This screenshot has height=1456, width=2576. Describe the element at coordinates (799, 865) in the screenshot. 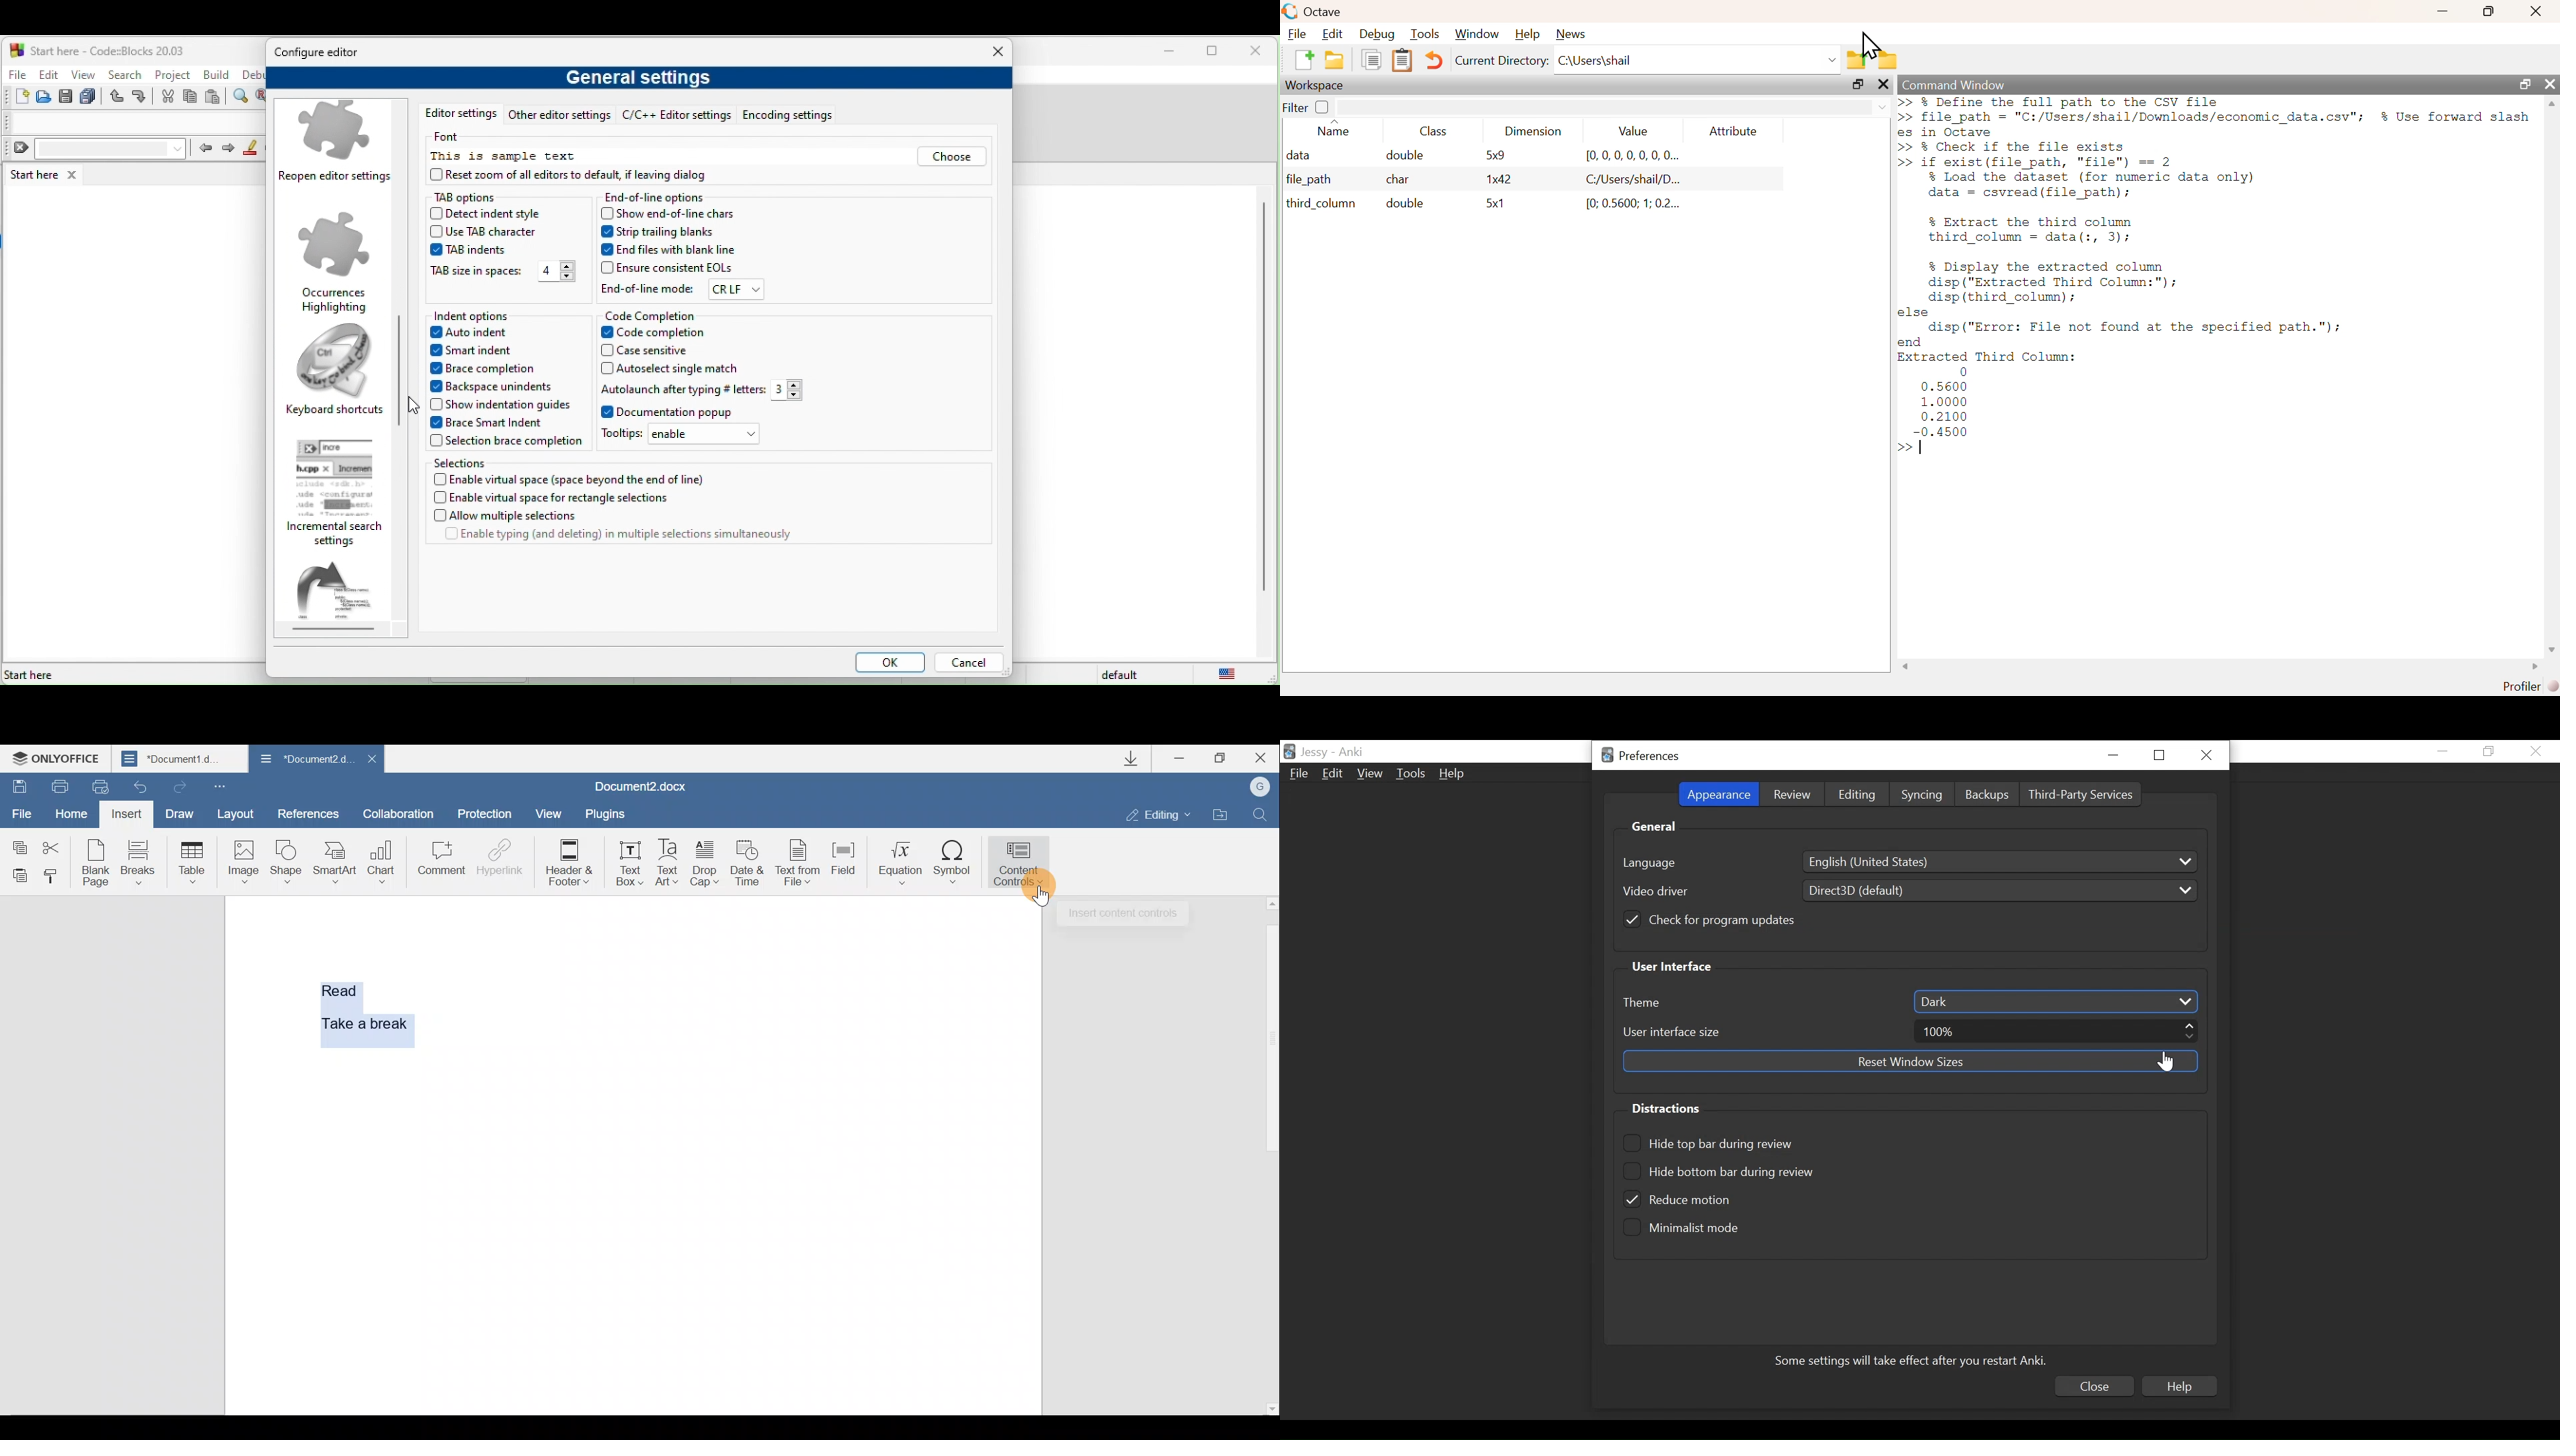

I see `Text from file` at that location.